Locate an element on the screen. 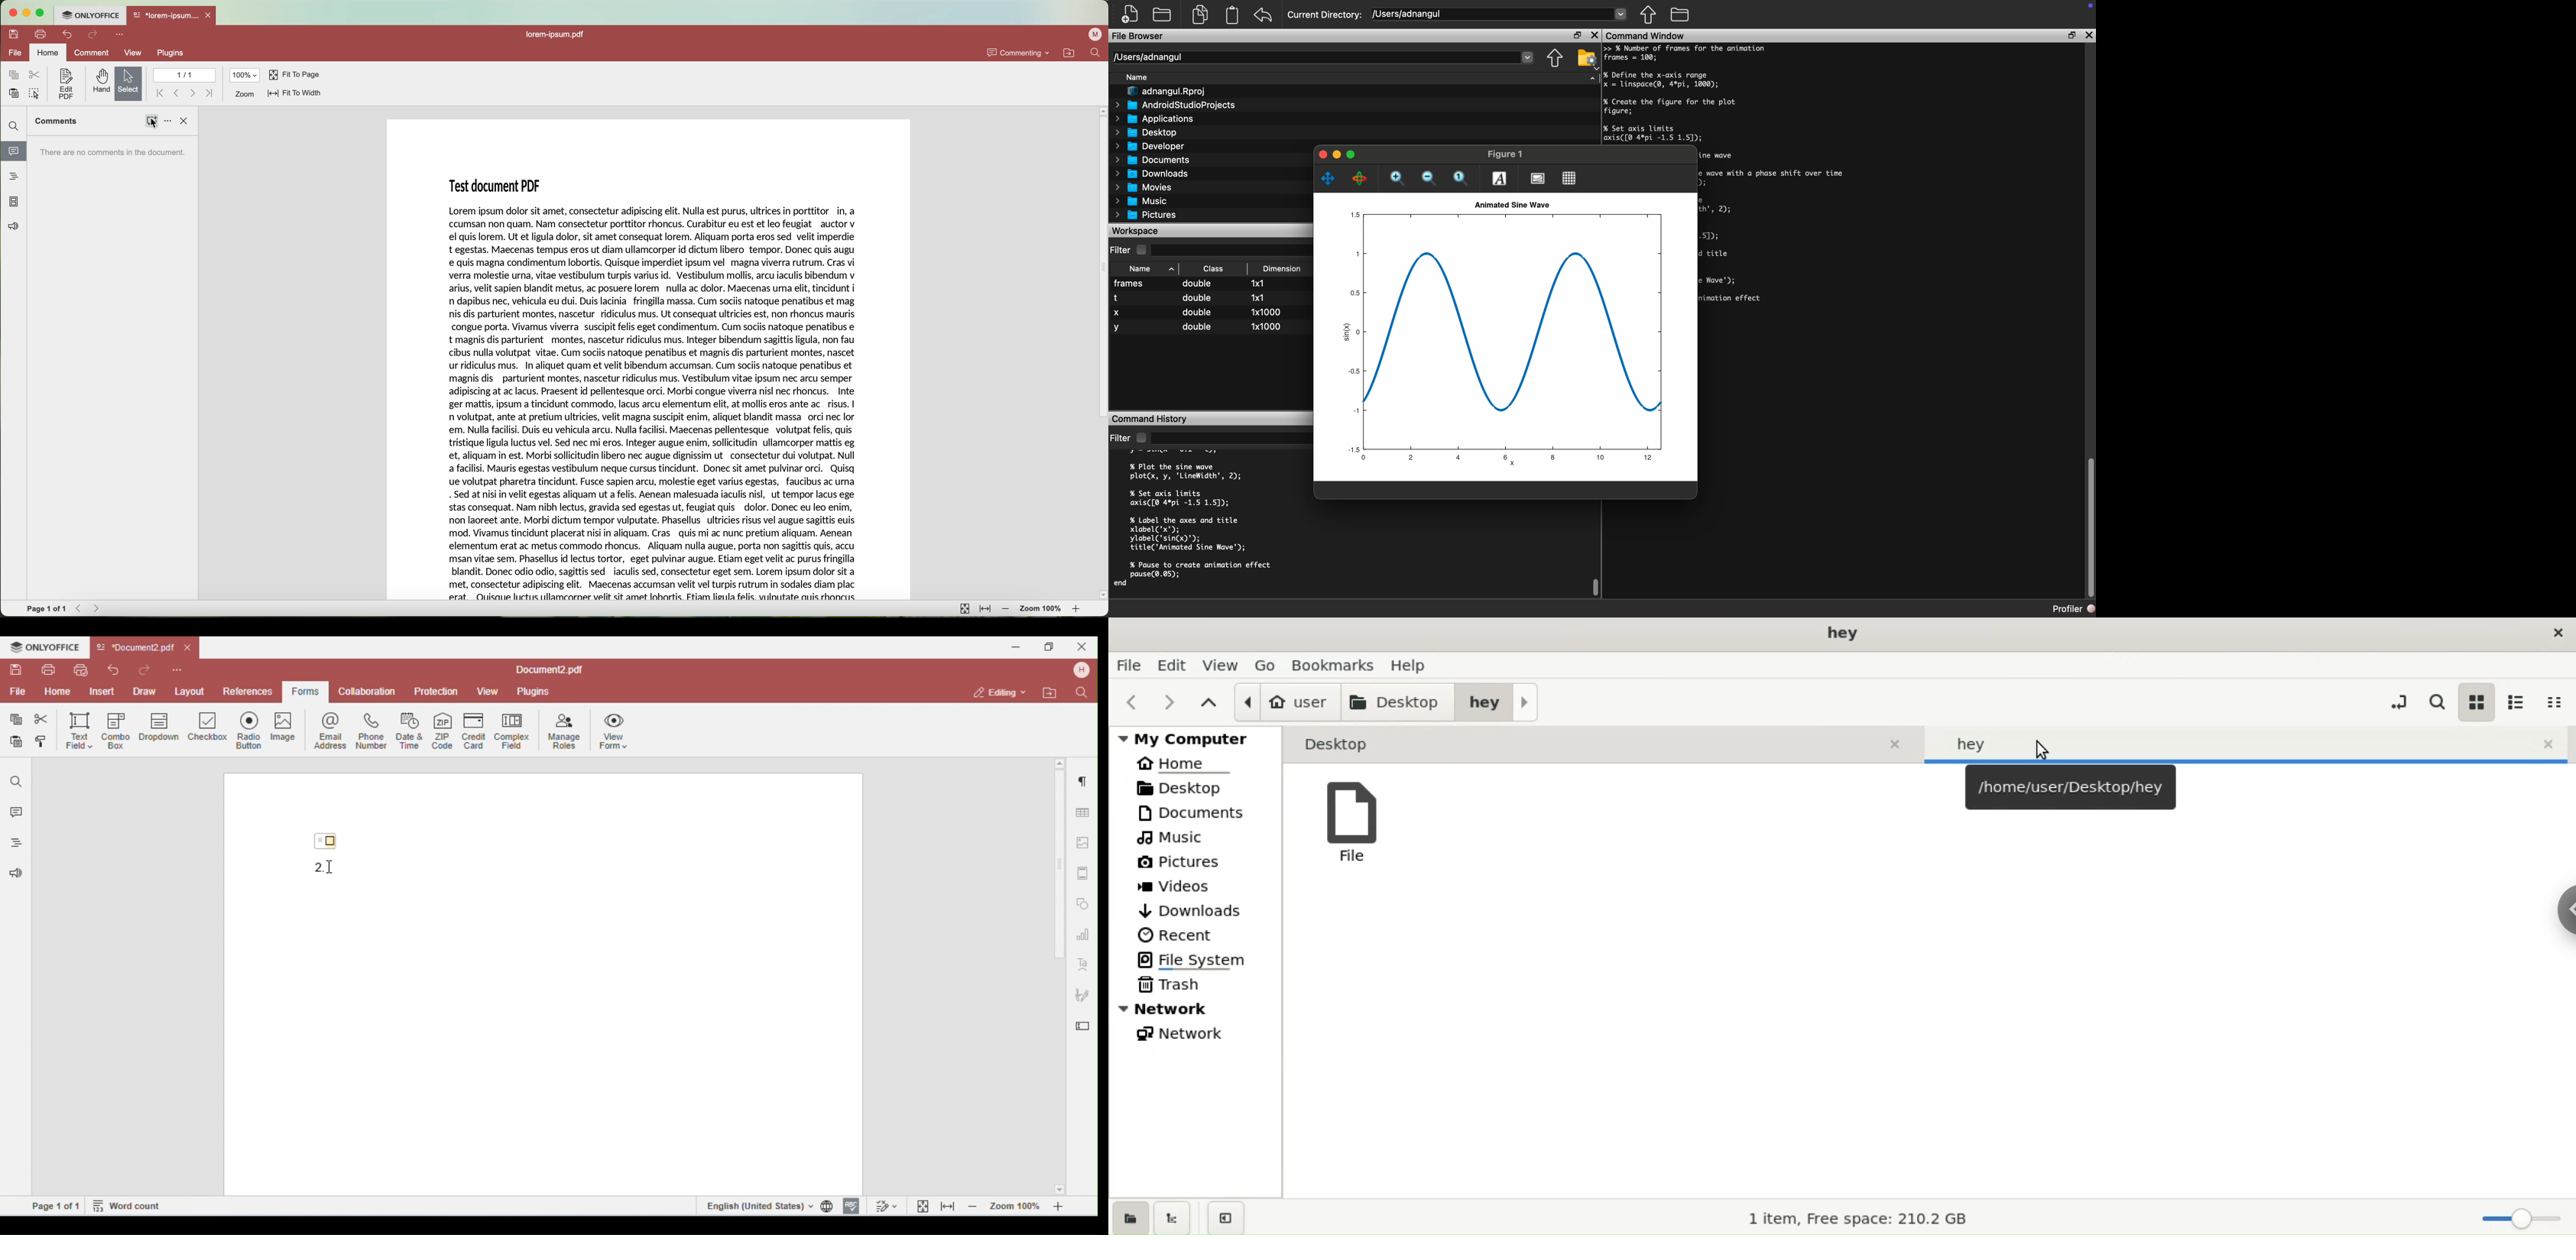   Number of frames for the animation)Fras = 100; is located at coordinates (1691, 54).